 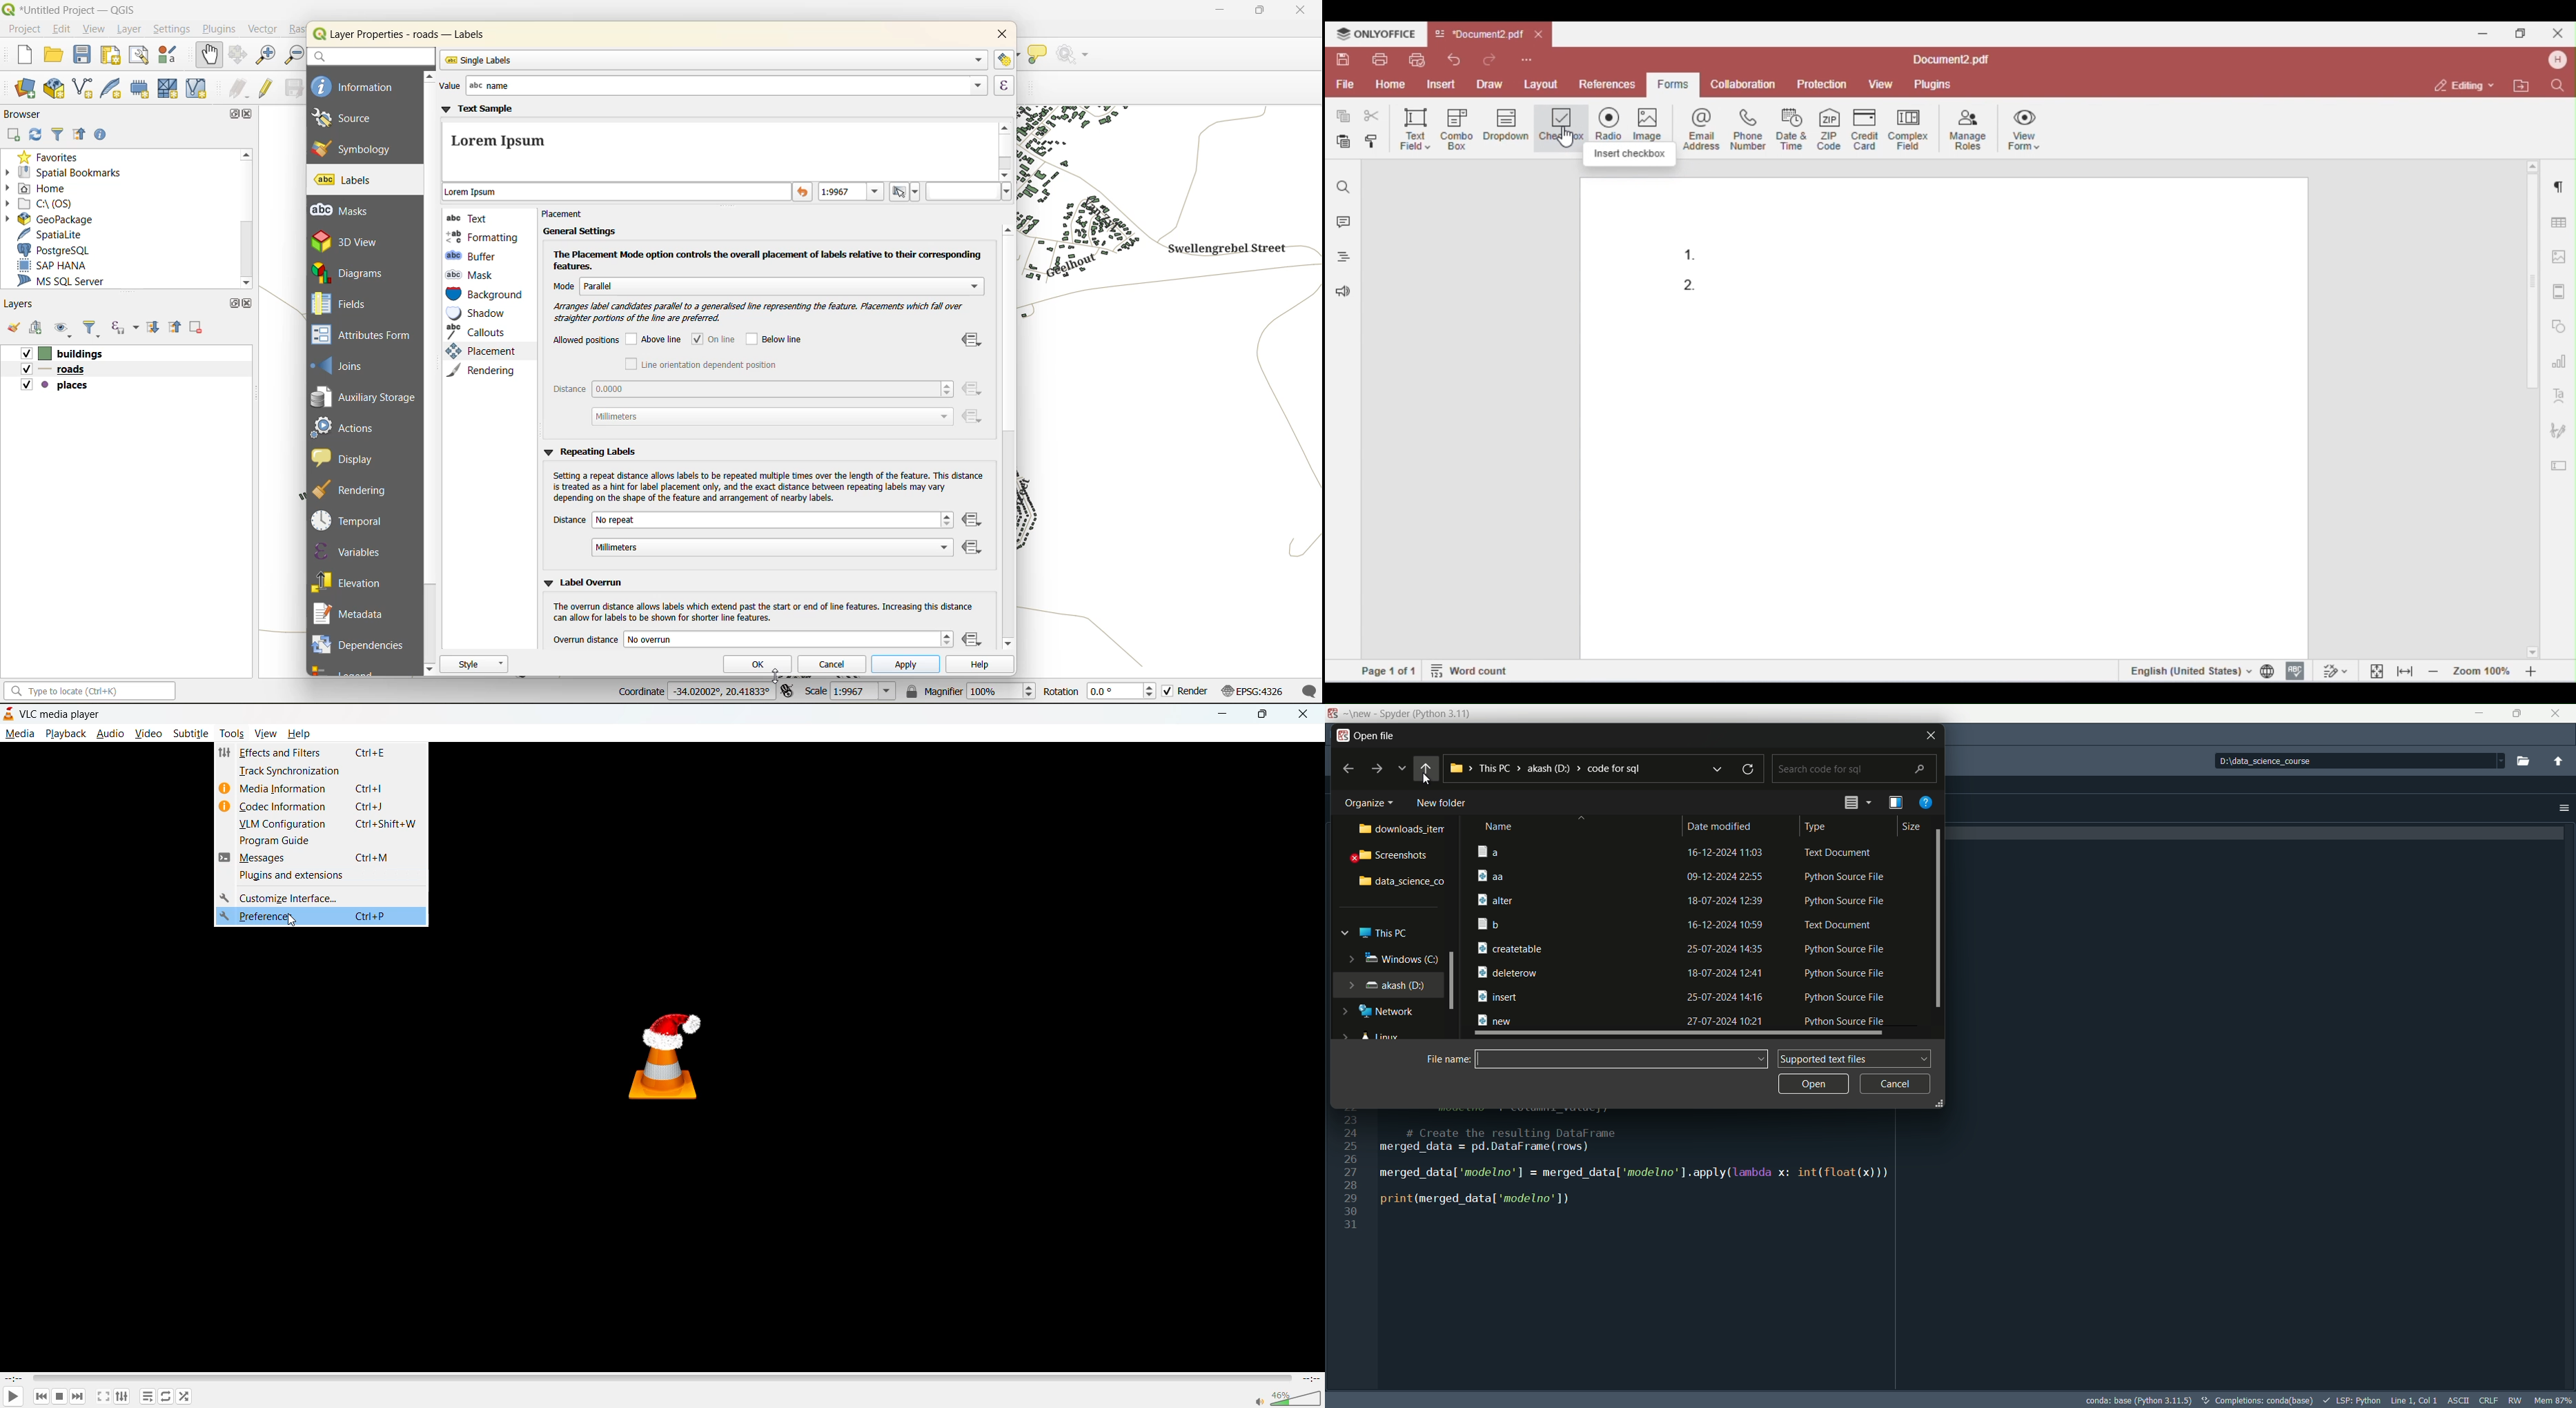 I want to click on enable properties, so click(x=103, y=135).